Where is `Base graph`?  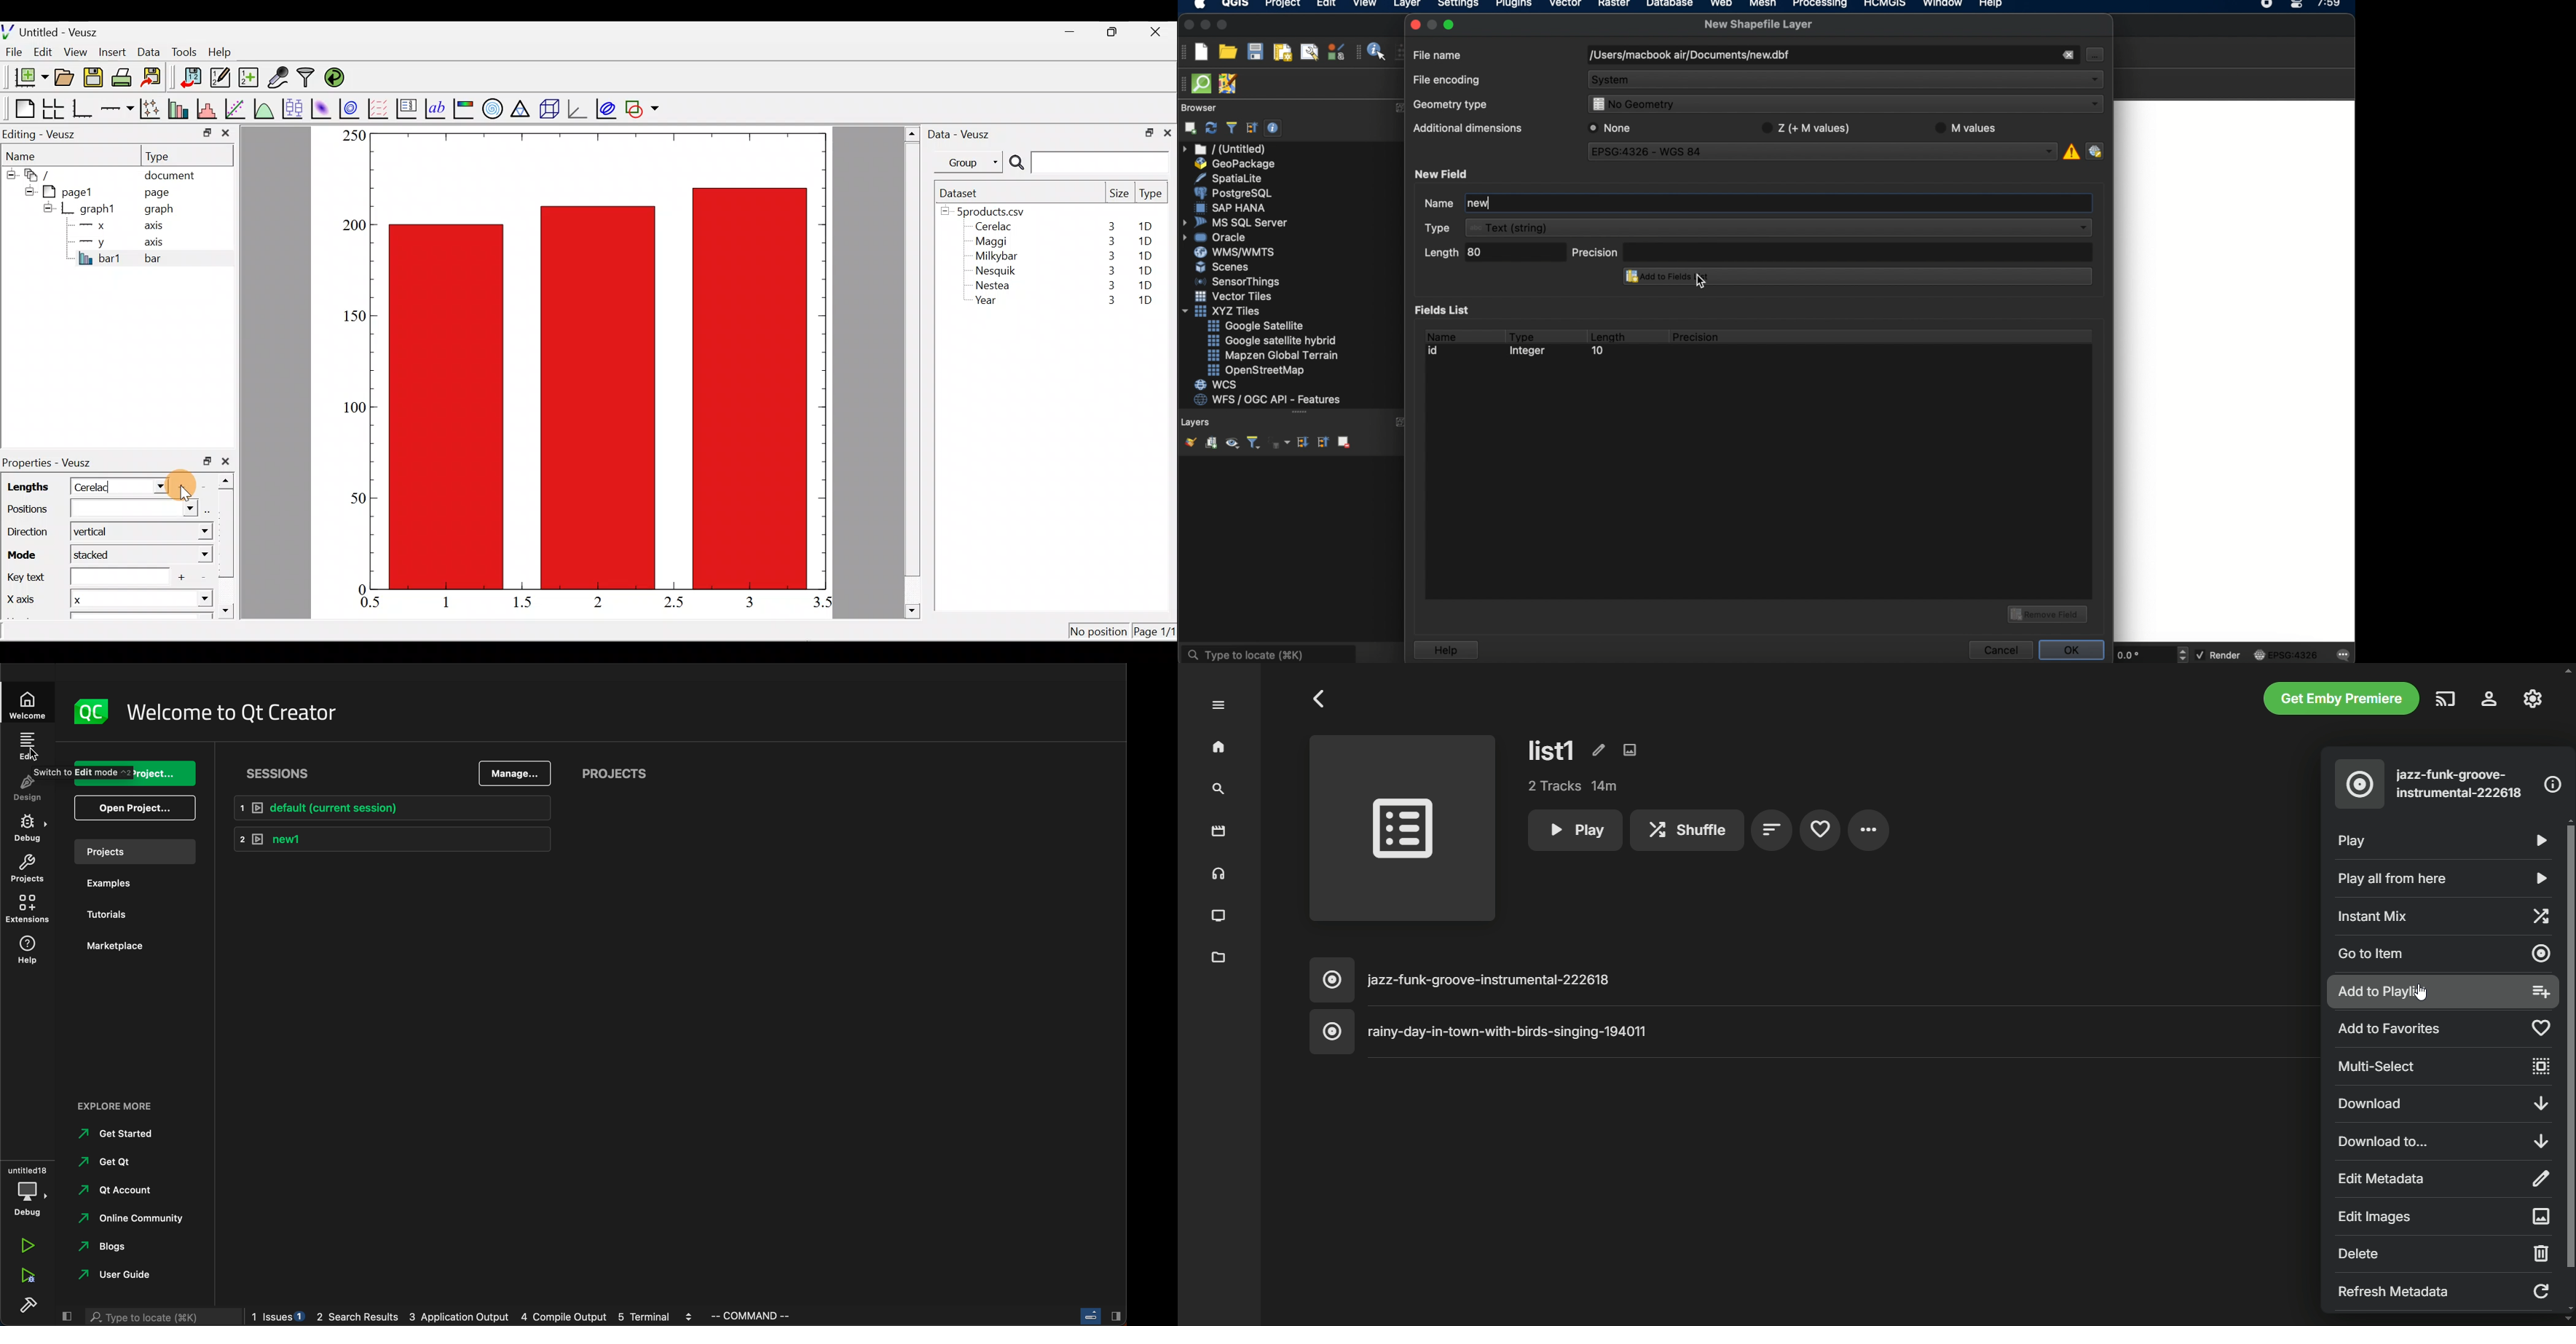
Base graph is located at coordinates (83, 109).